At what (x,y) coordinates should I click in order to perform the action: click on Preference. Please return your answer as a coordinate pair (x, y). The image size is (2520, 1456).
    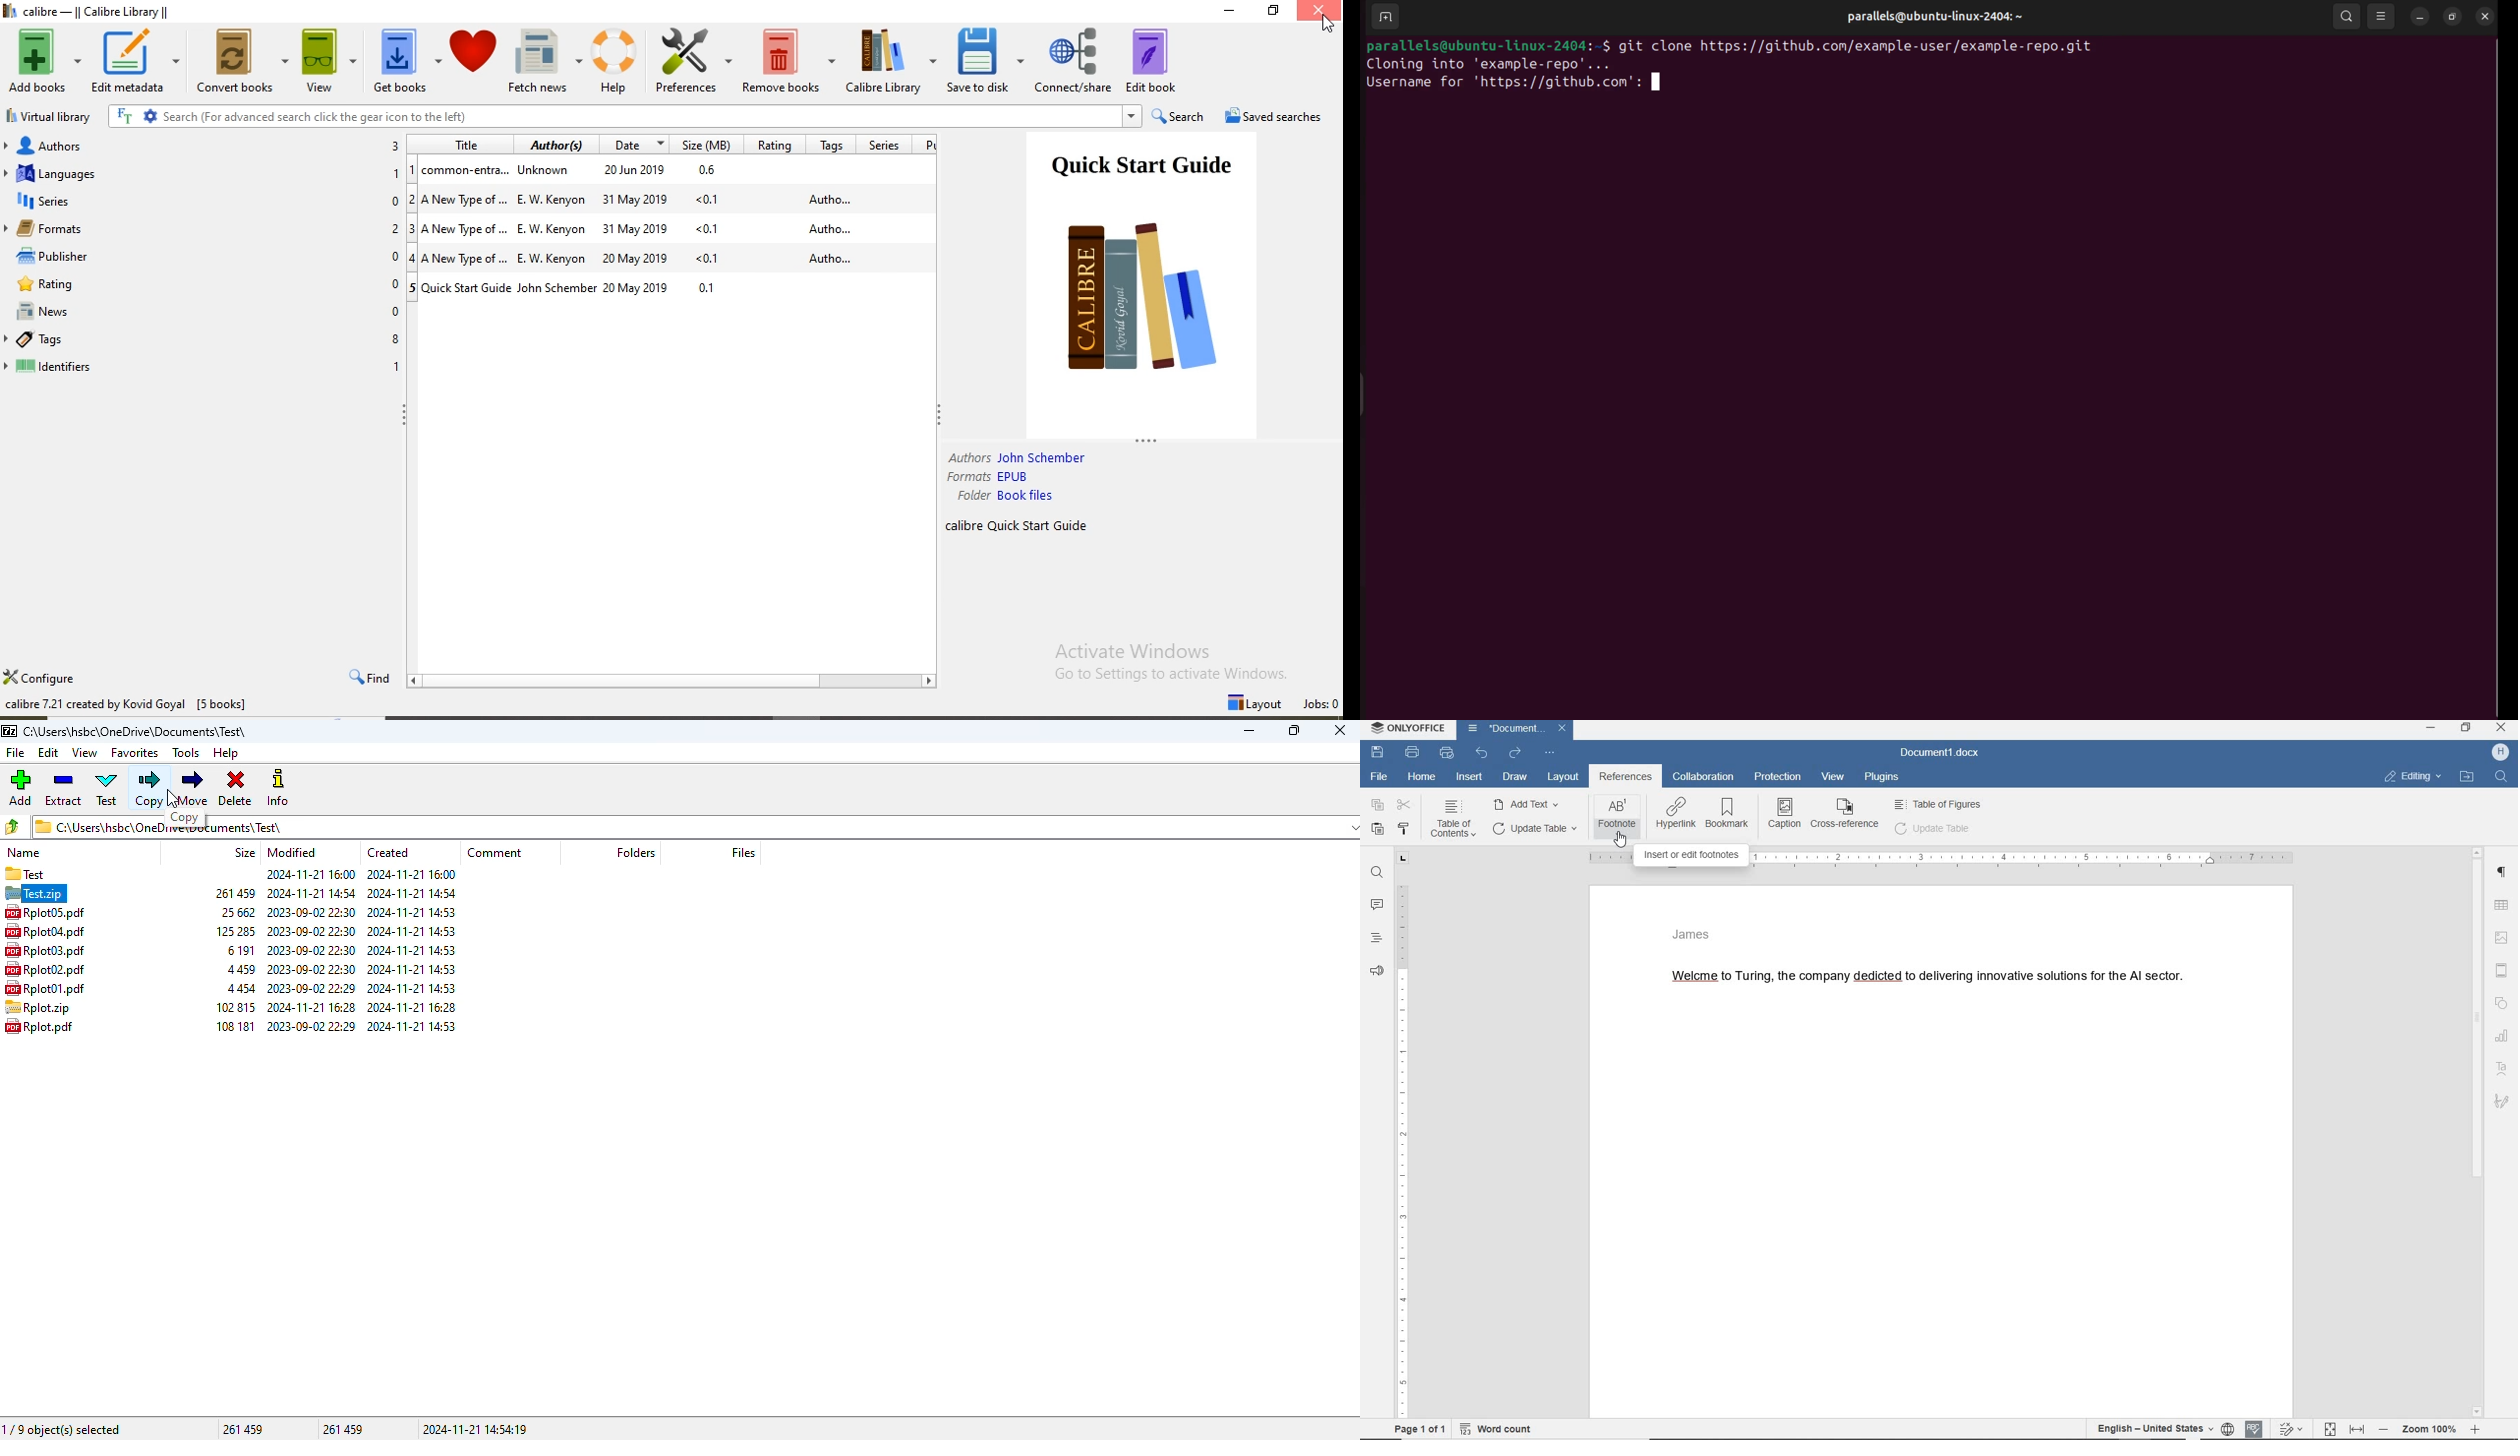
    Looking at the image, I should click on (693, 62).